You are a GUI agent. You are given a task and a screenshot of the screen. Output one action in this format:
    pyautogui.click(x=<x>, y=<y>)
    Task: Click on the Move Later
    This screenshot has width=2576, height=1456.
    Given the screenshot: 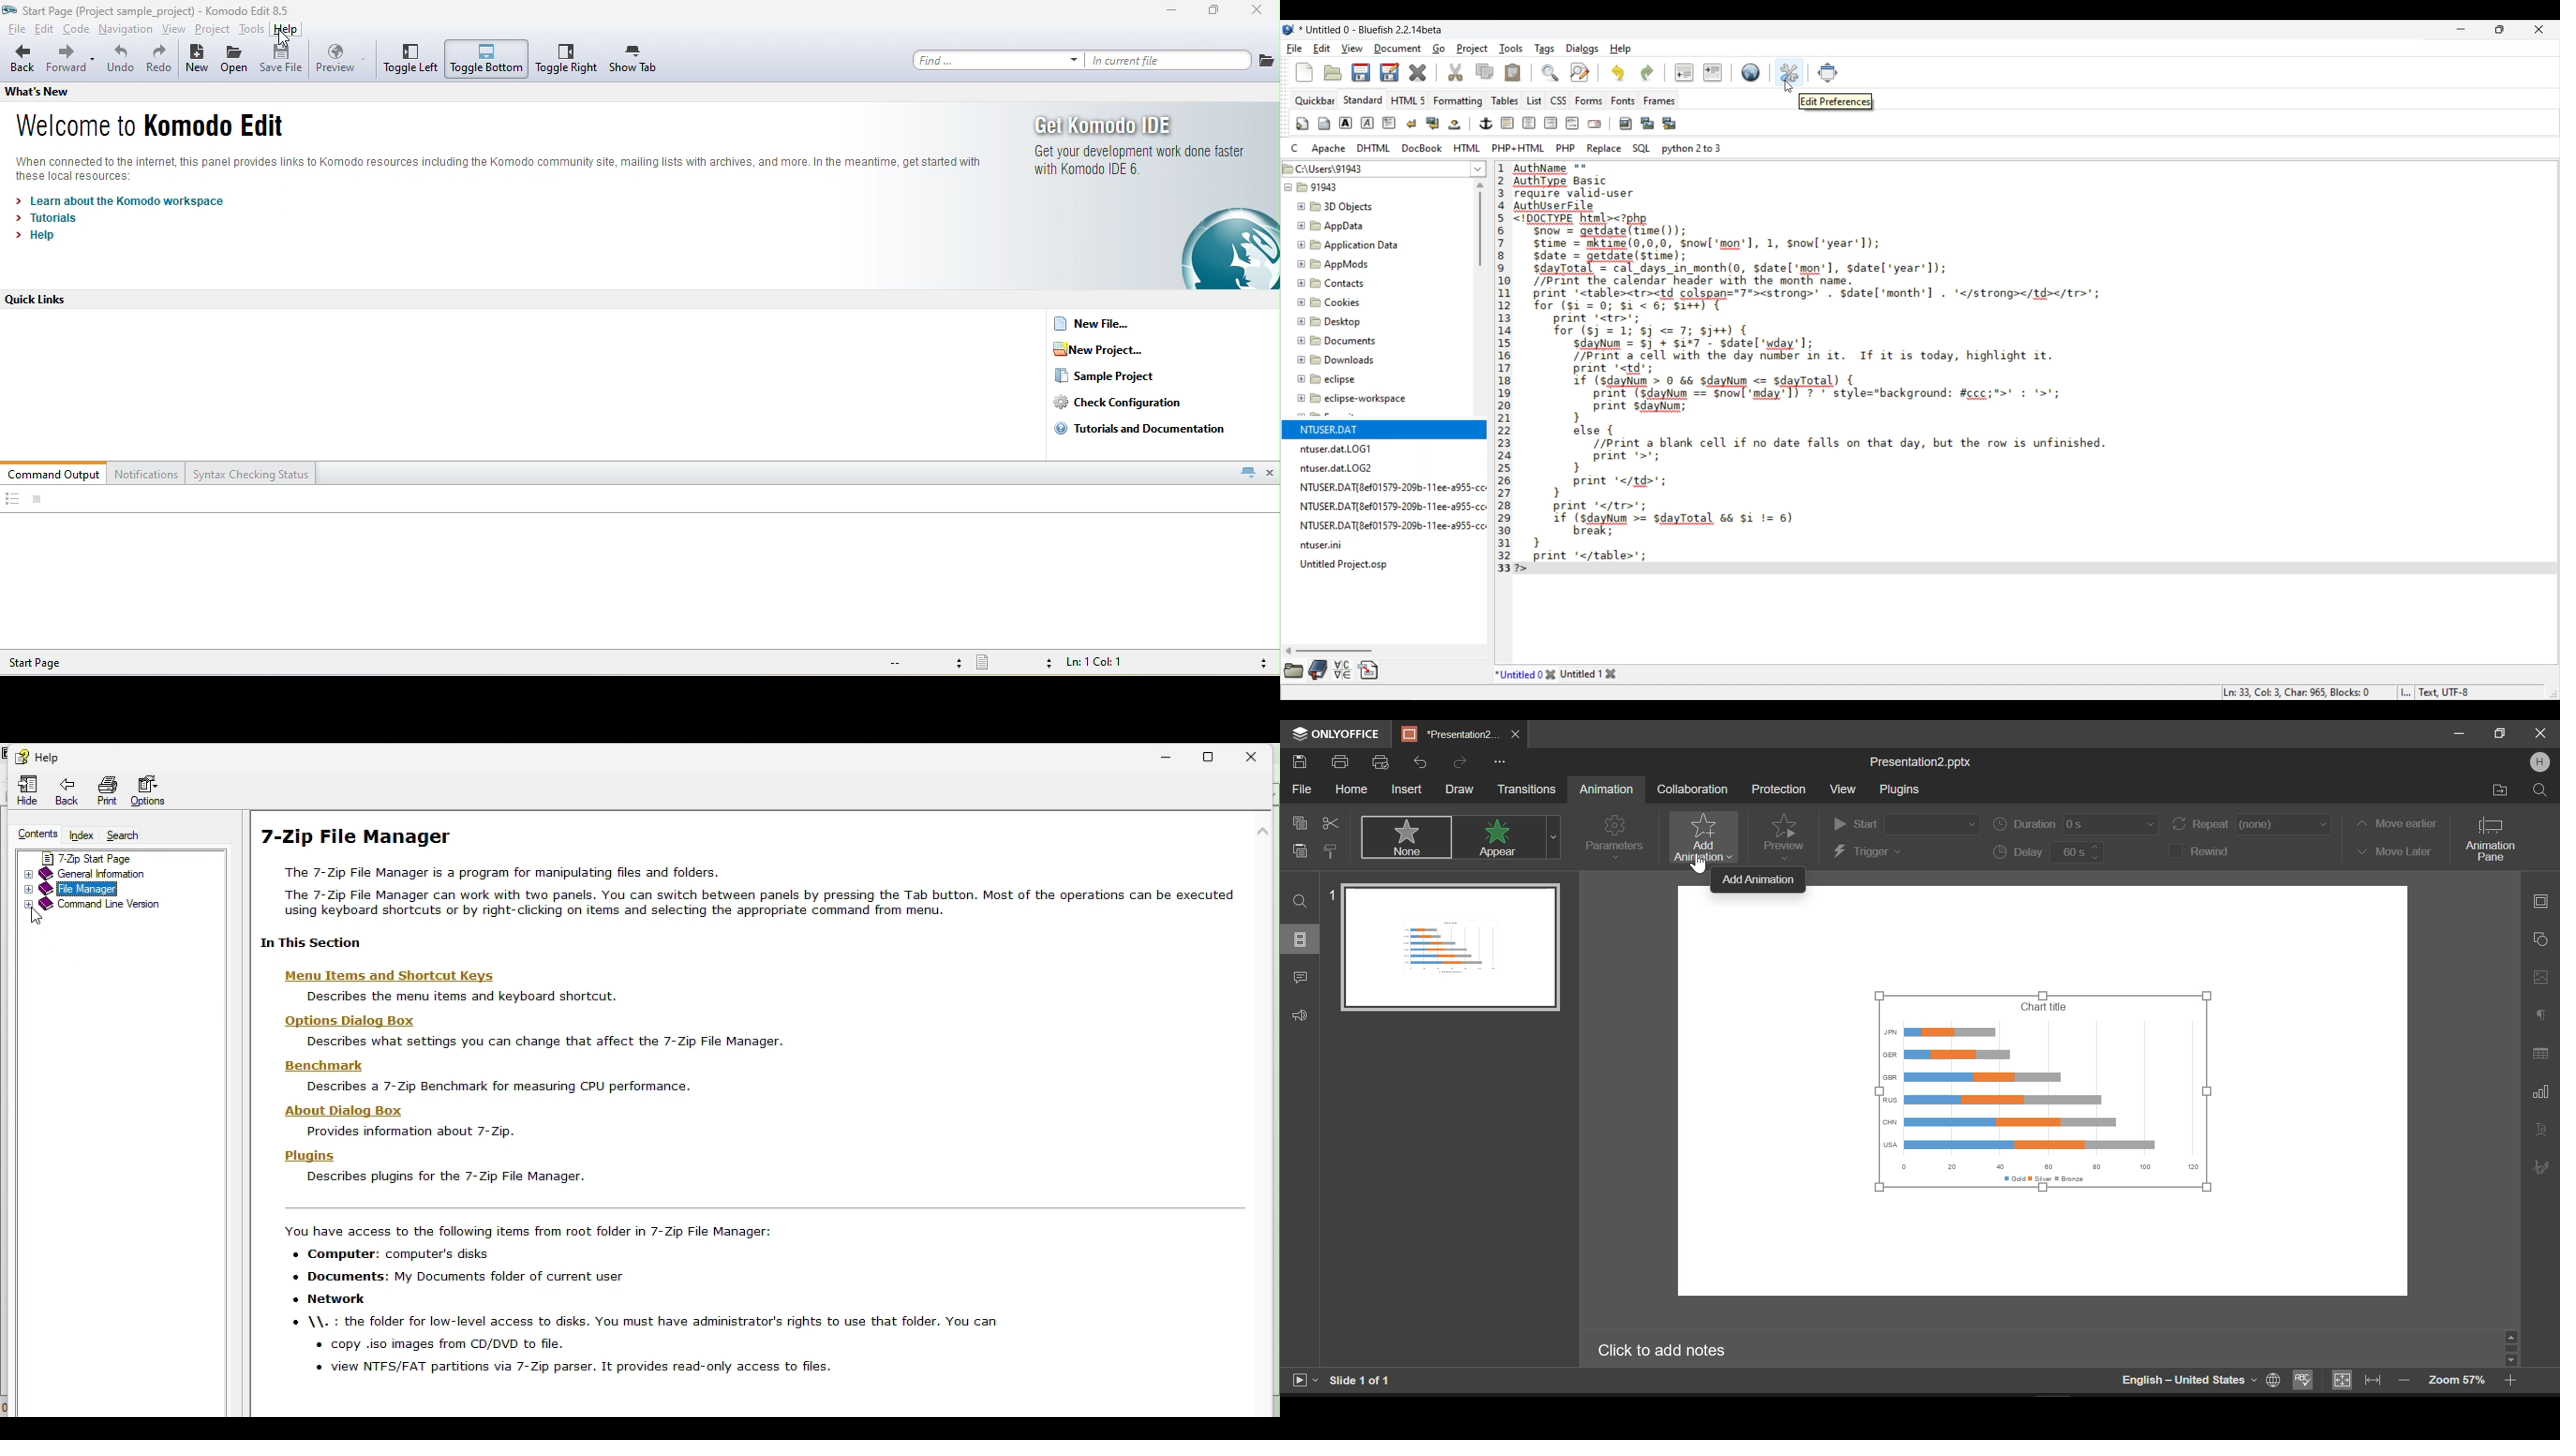 What is the action you would take?
    pyautogui.click(x=2393, y=852)
    